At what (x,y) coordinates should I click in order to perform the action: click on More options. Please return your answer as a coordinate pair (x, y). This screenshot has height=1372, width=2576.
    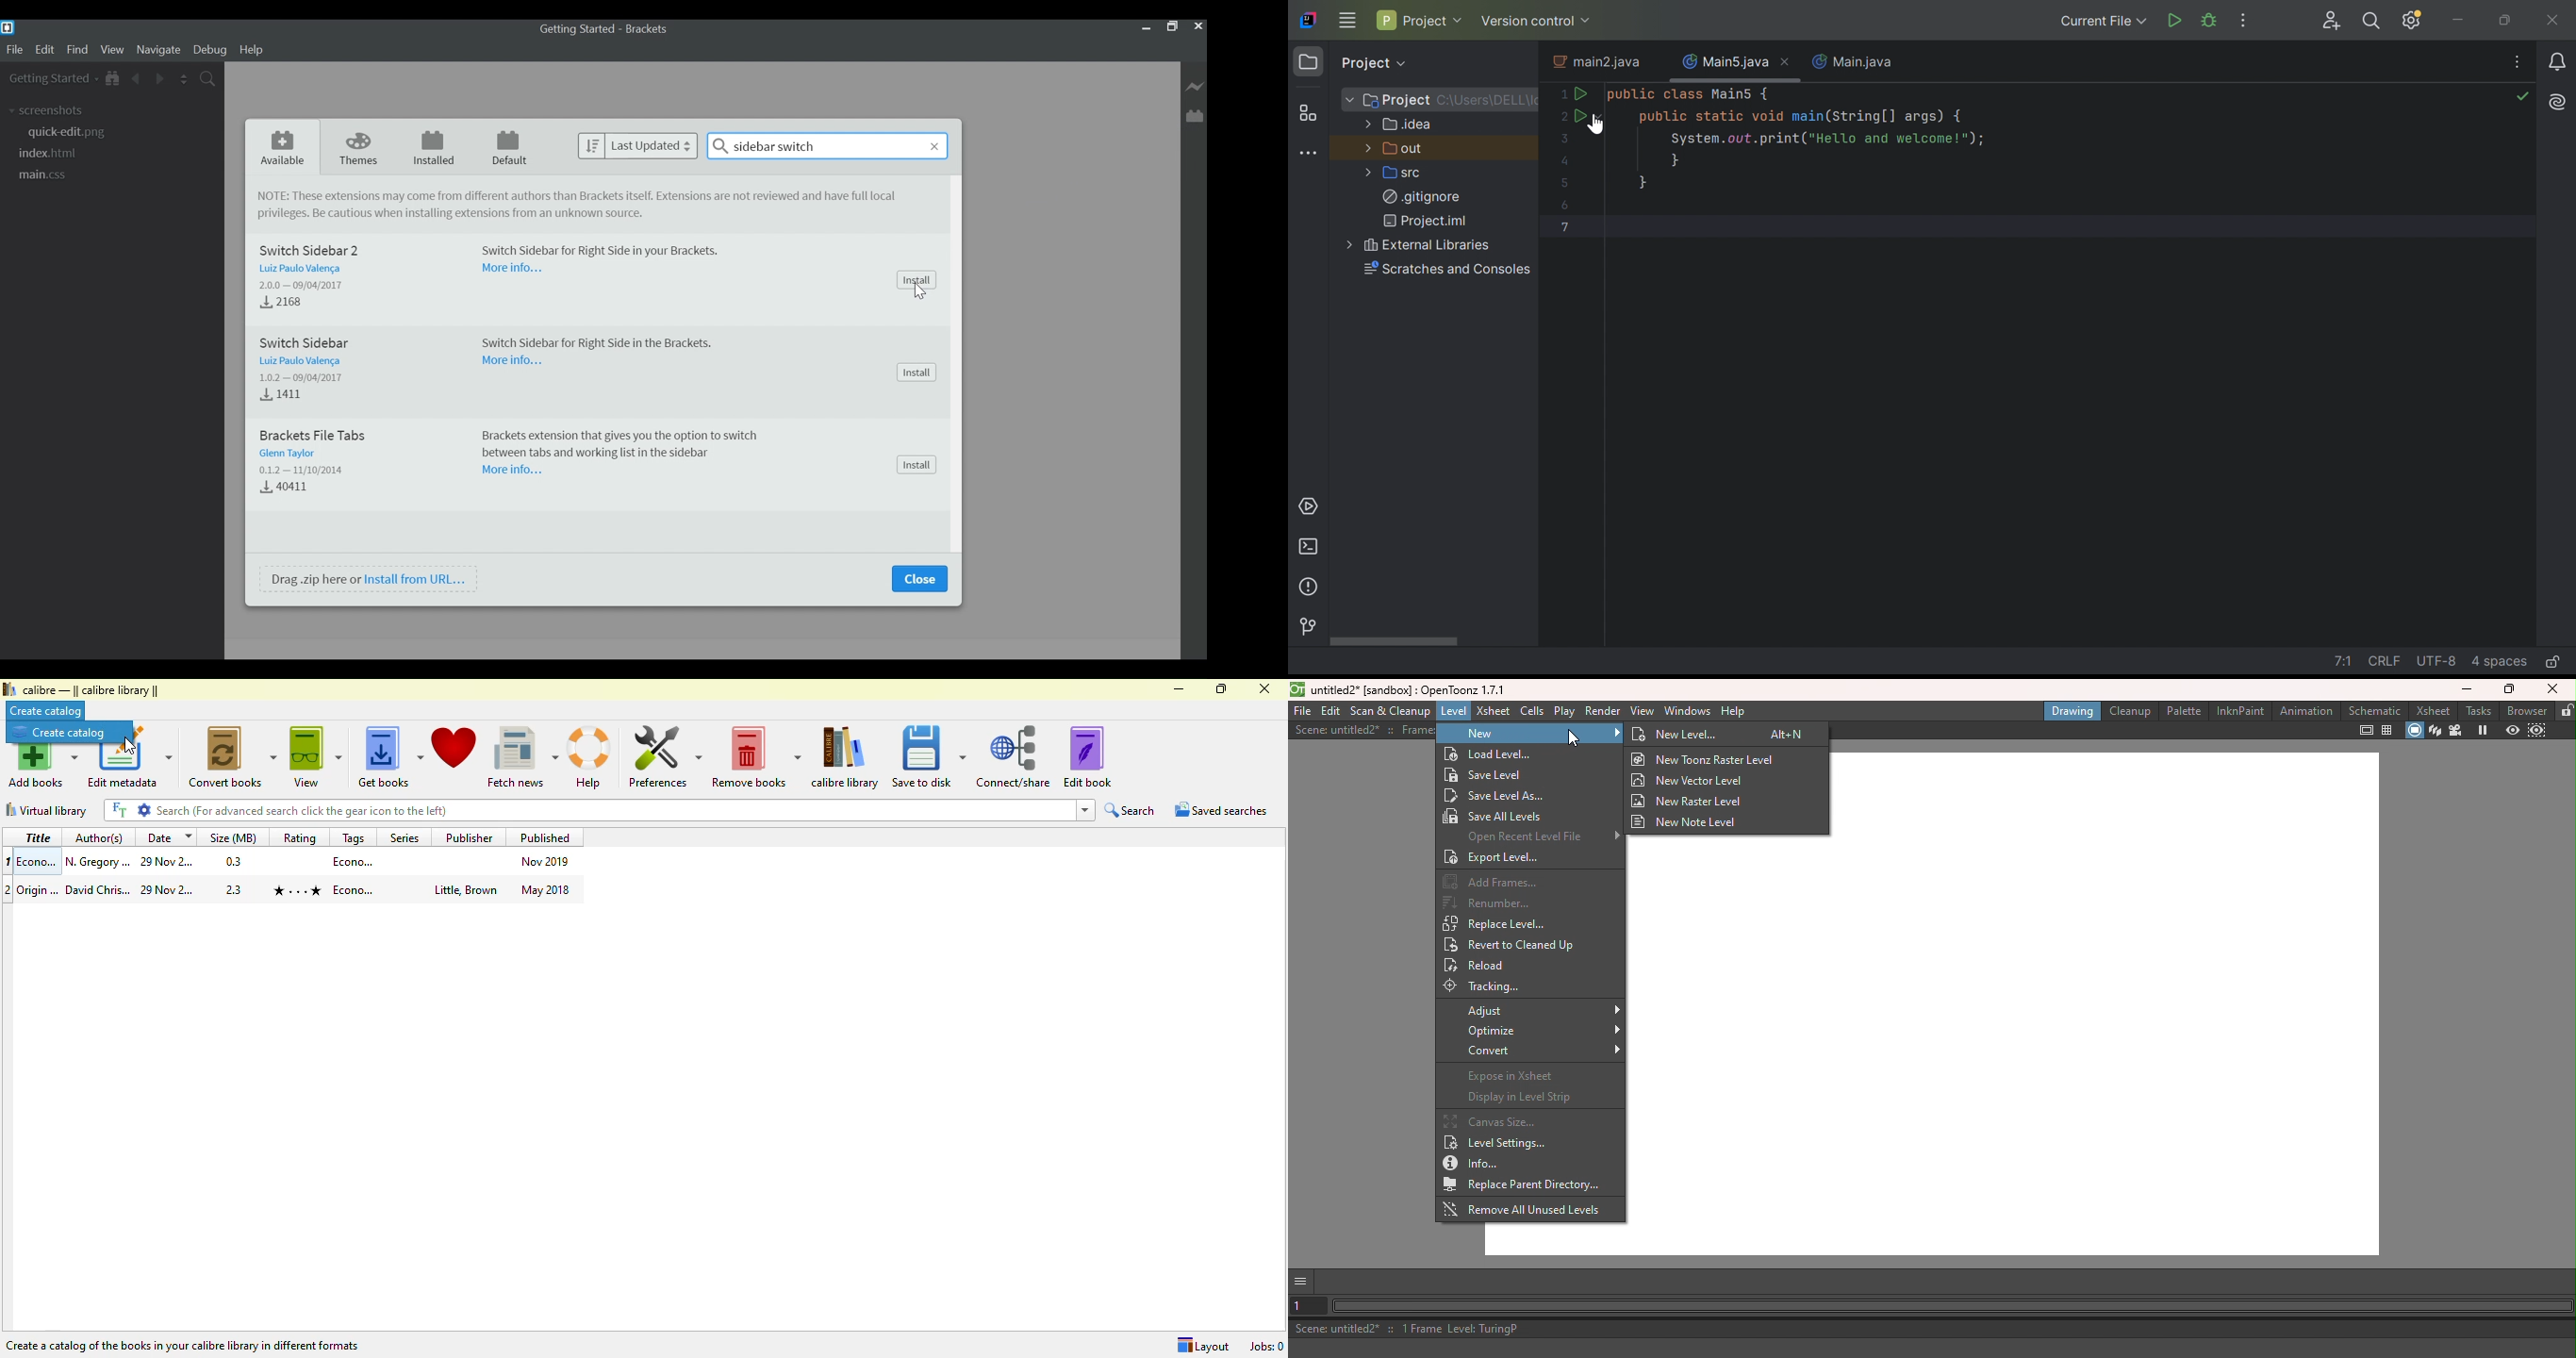
    Looking at the image, I should click on (1303, 1283).